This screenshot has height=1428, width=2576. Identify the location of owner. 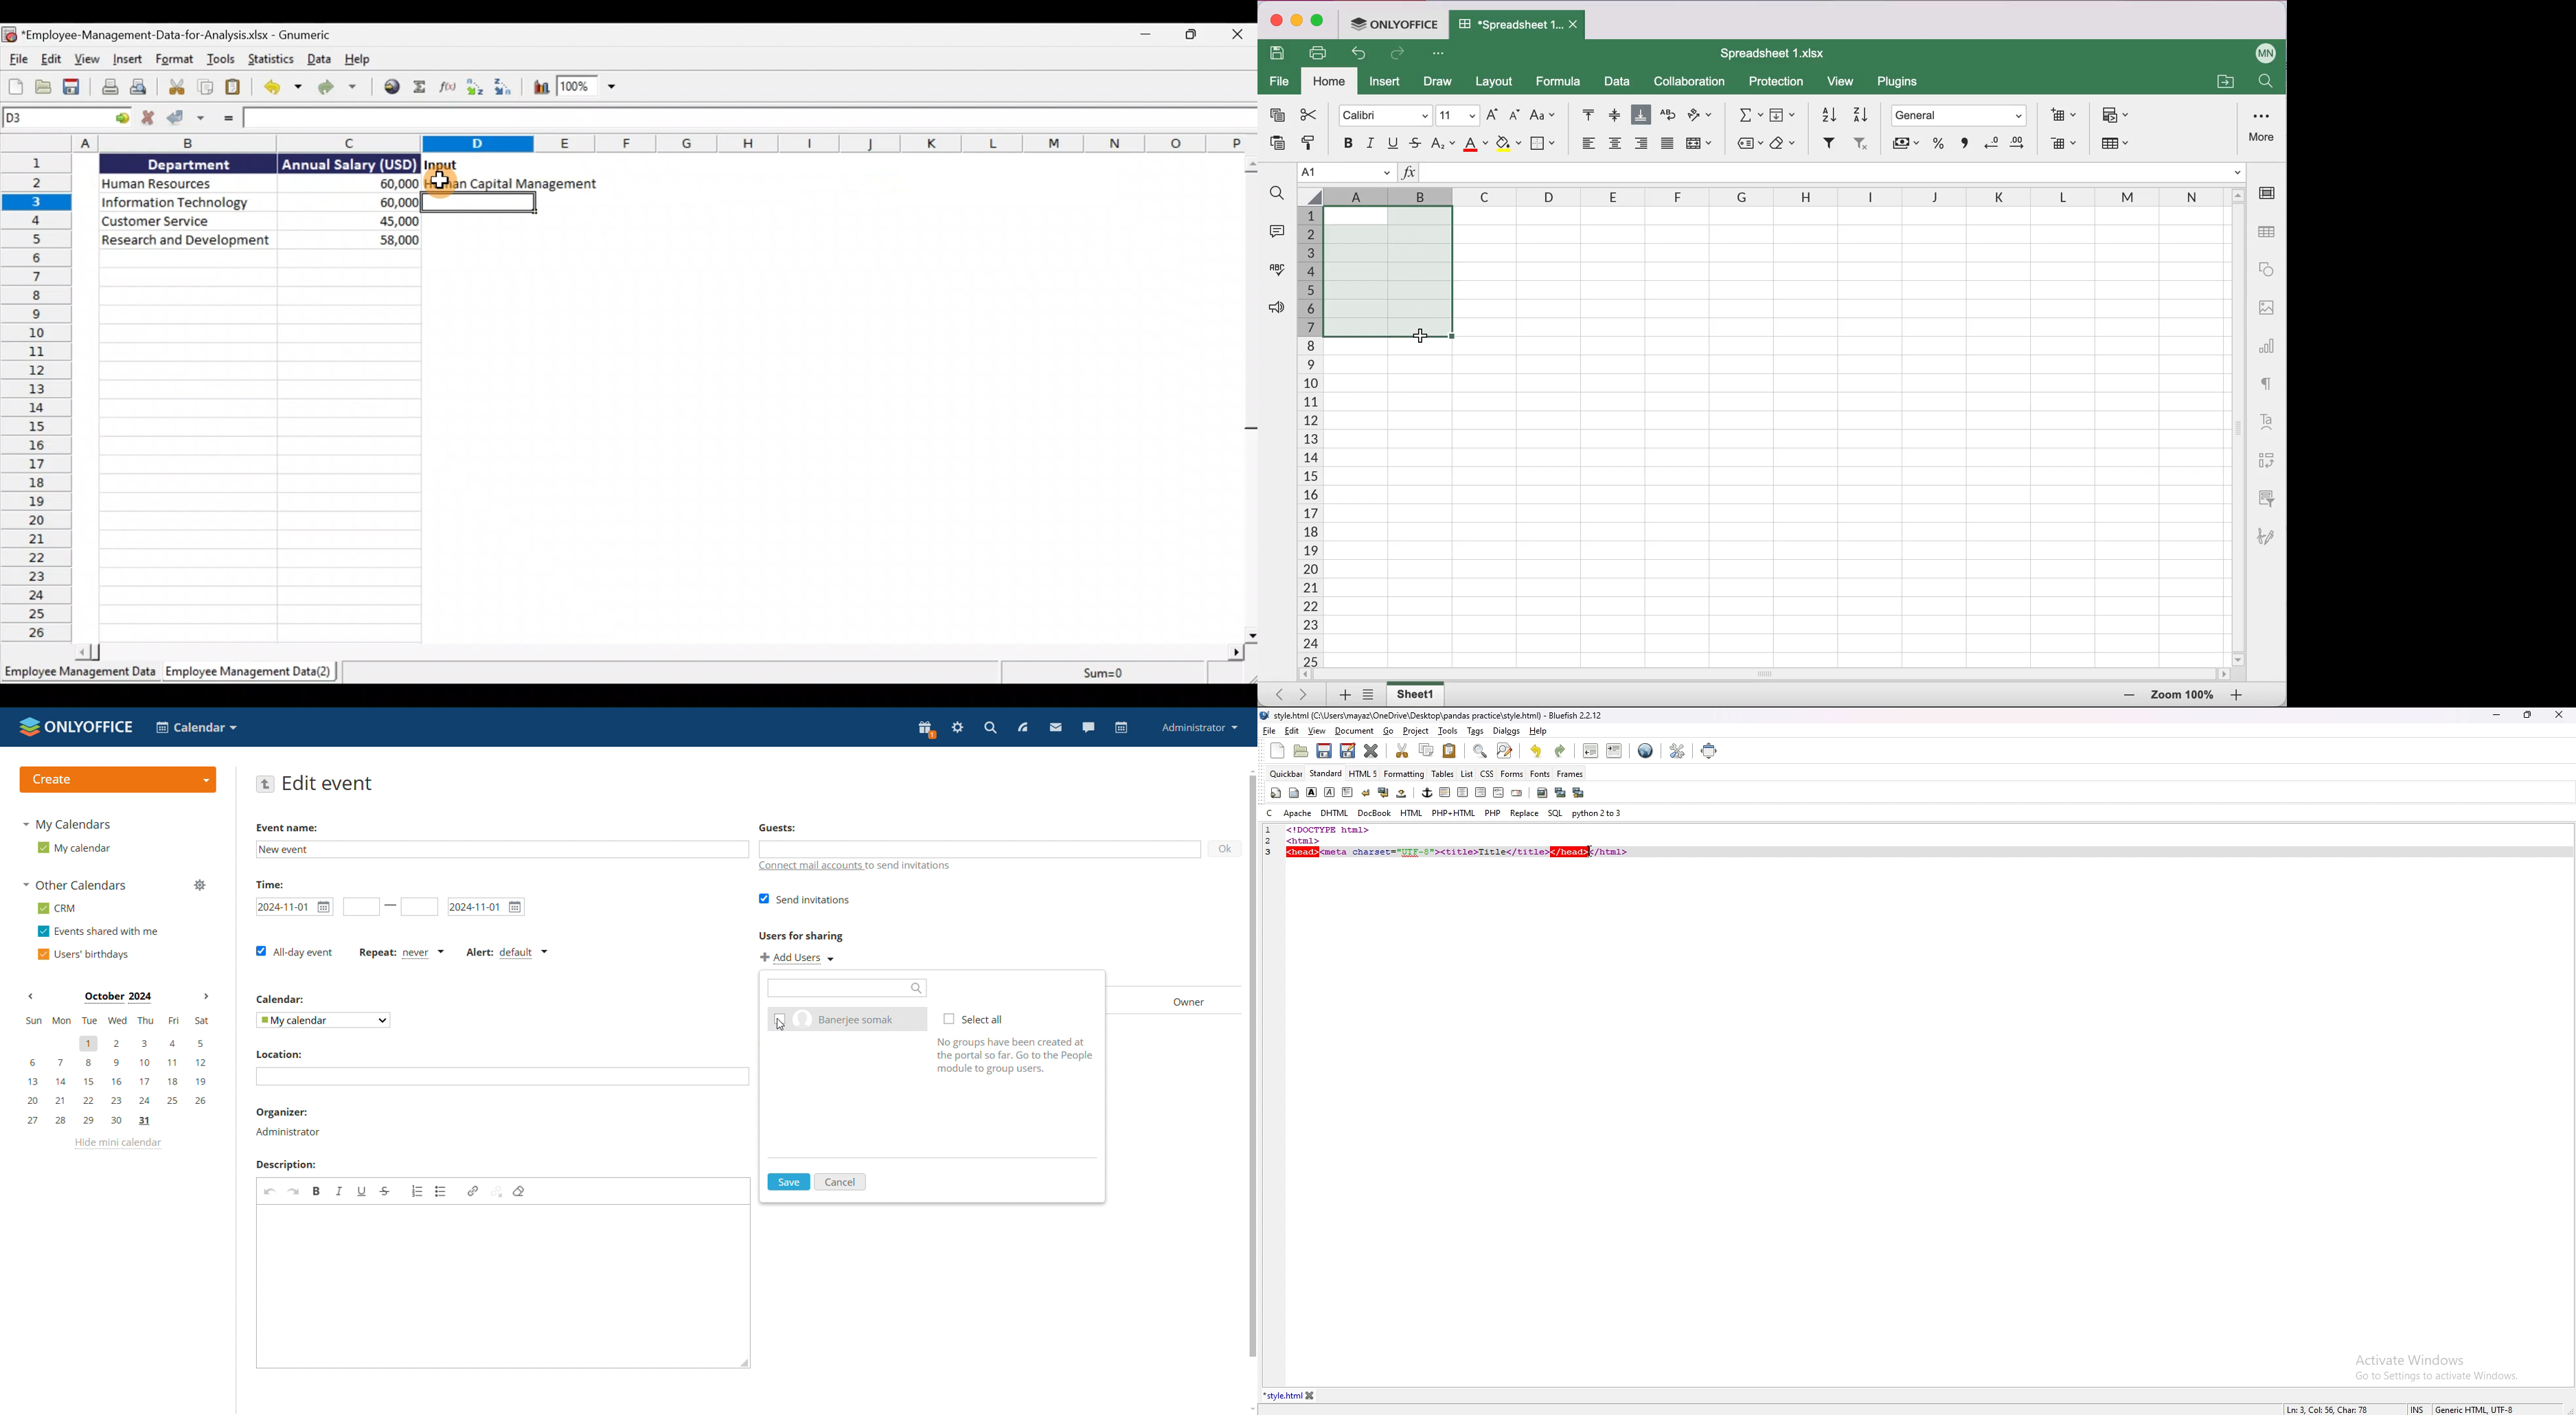
(1185, 1000).